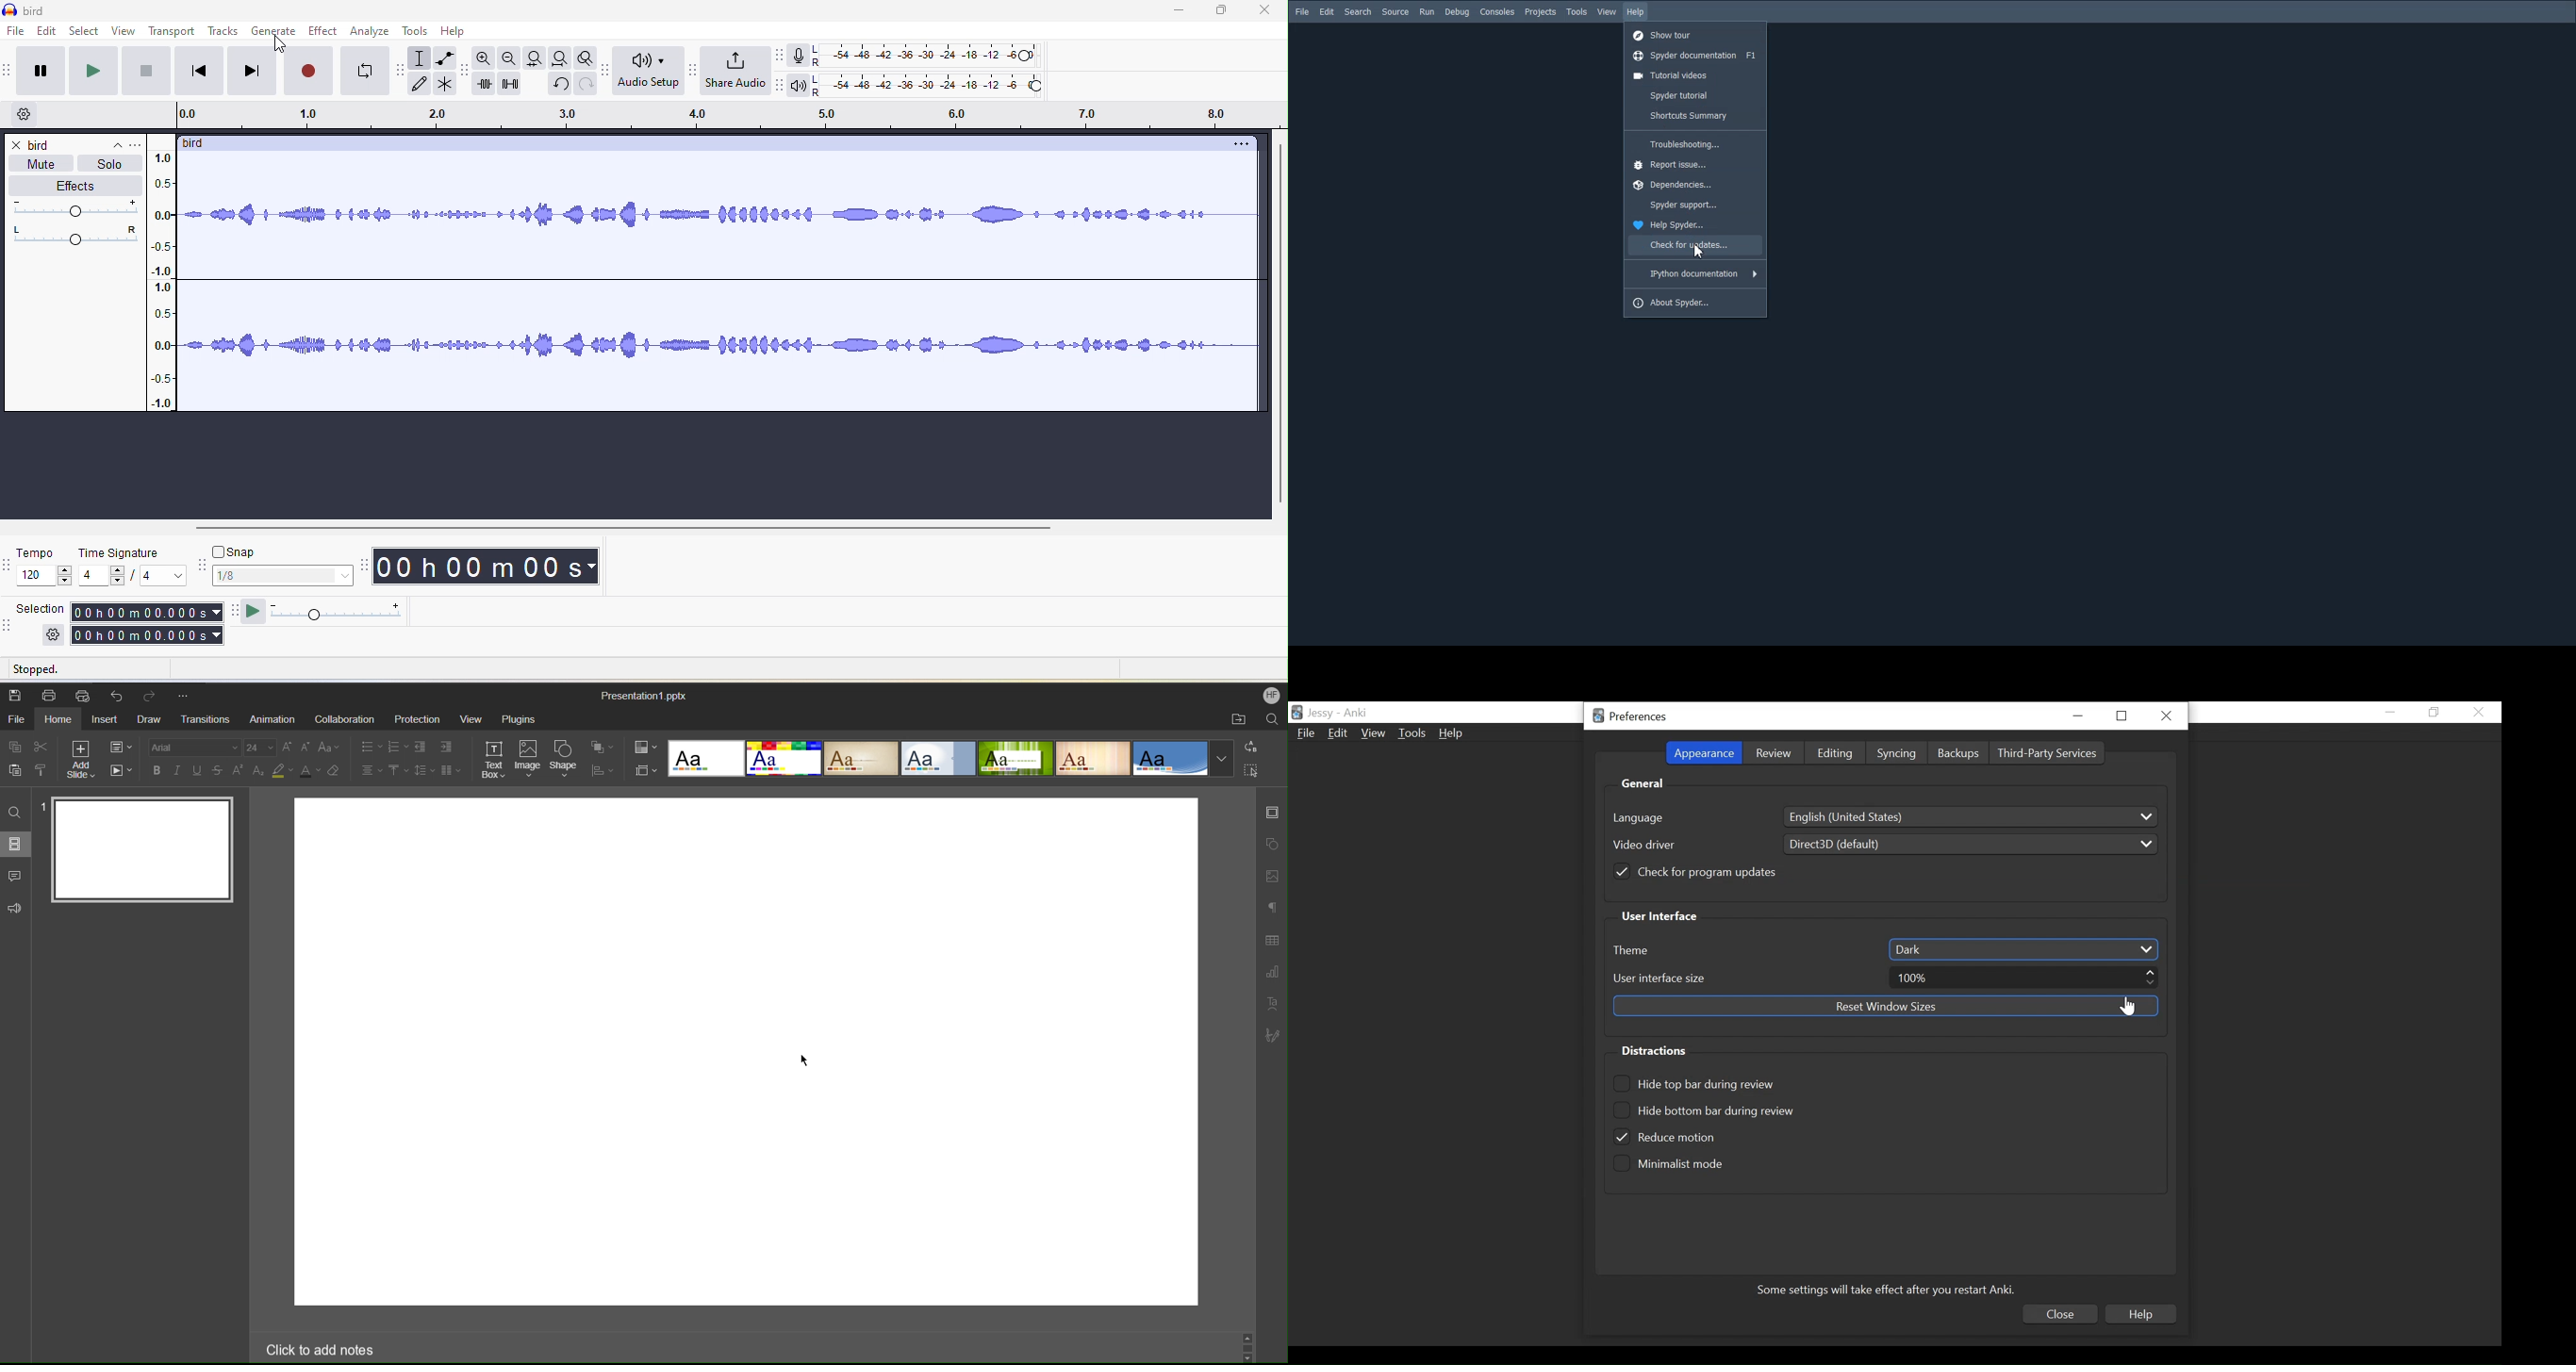 The image size is (2576, 1372). Describe the element at coordinates (1695, 245) in the screenshot. I see `Check for updates` at that location.